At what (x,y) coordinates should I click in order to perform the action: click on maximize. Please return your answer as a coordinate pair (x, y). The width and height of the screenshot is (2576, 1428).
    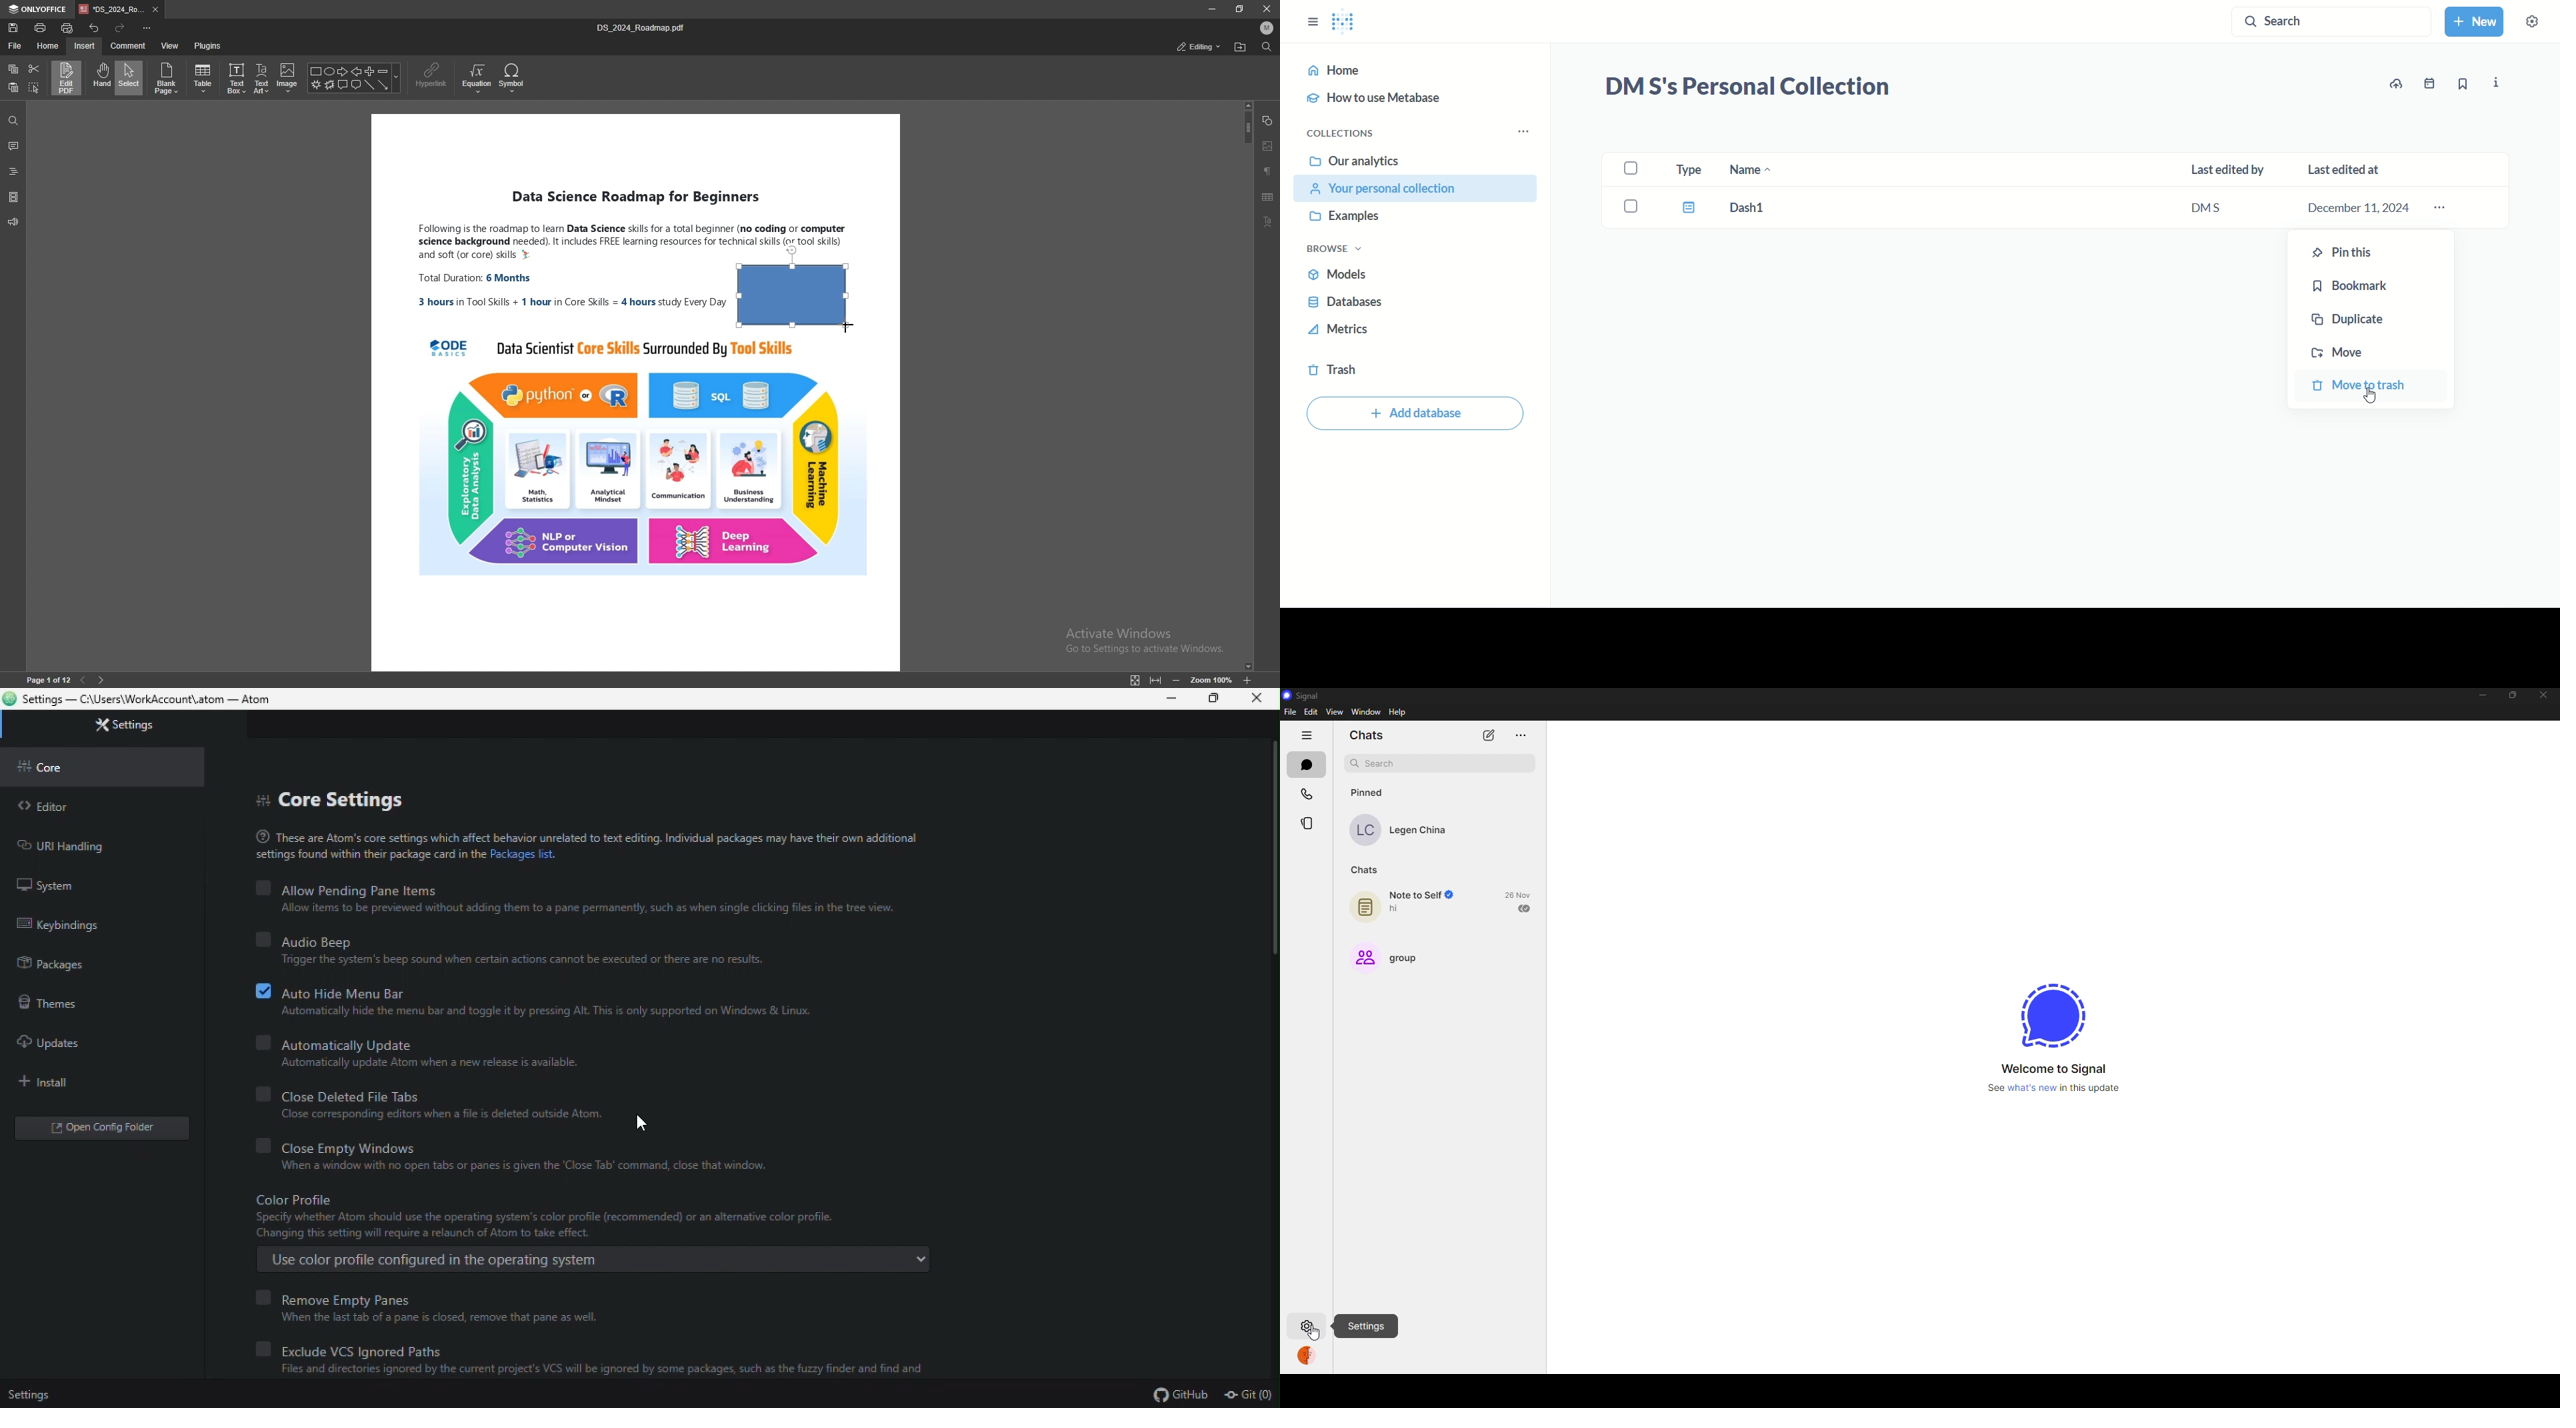
    Looking at the image, I should click on (2510, 695).